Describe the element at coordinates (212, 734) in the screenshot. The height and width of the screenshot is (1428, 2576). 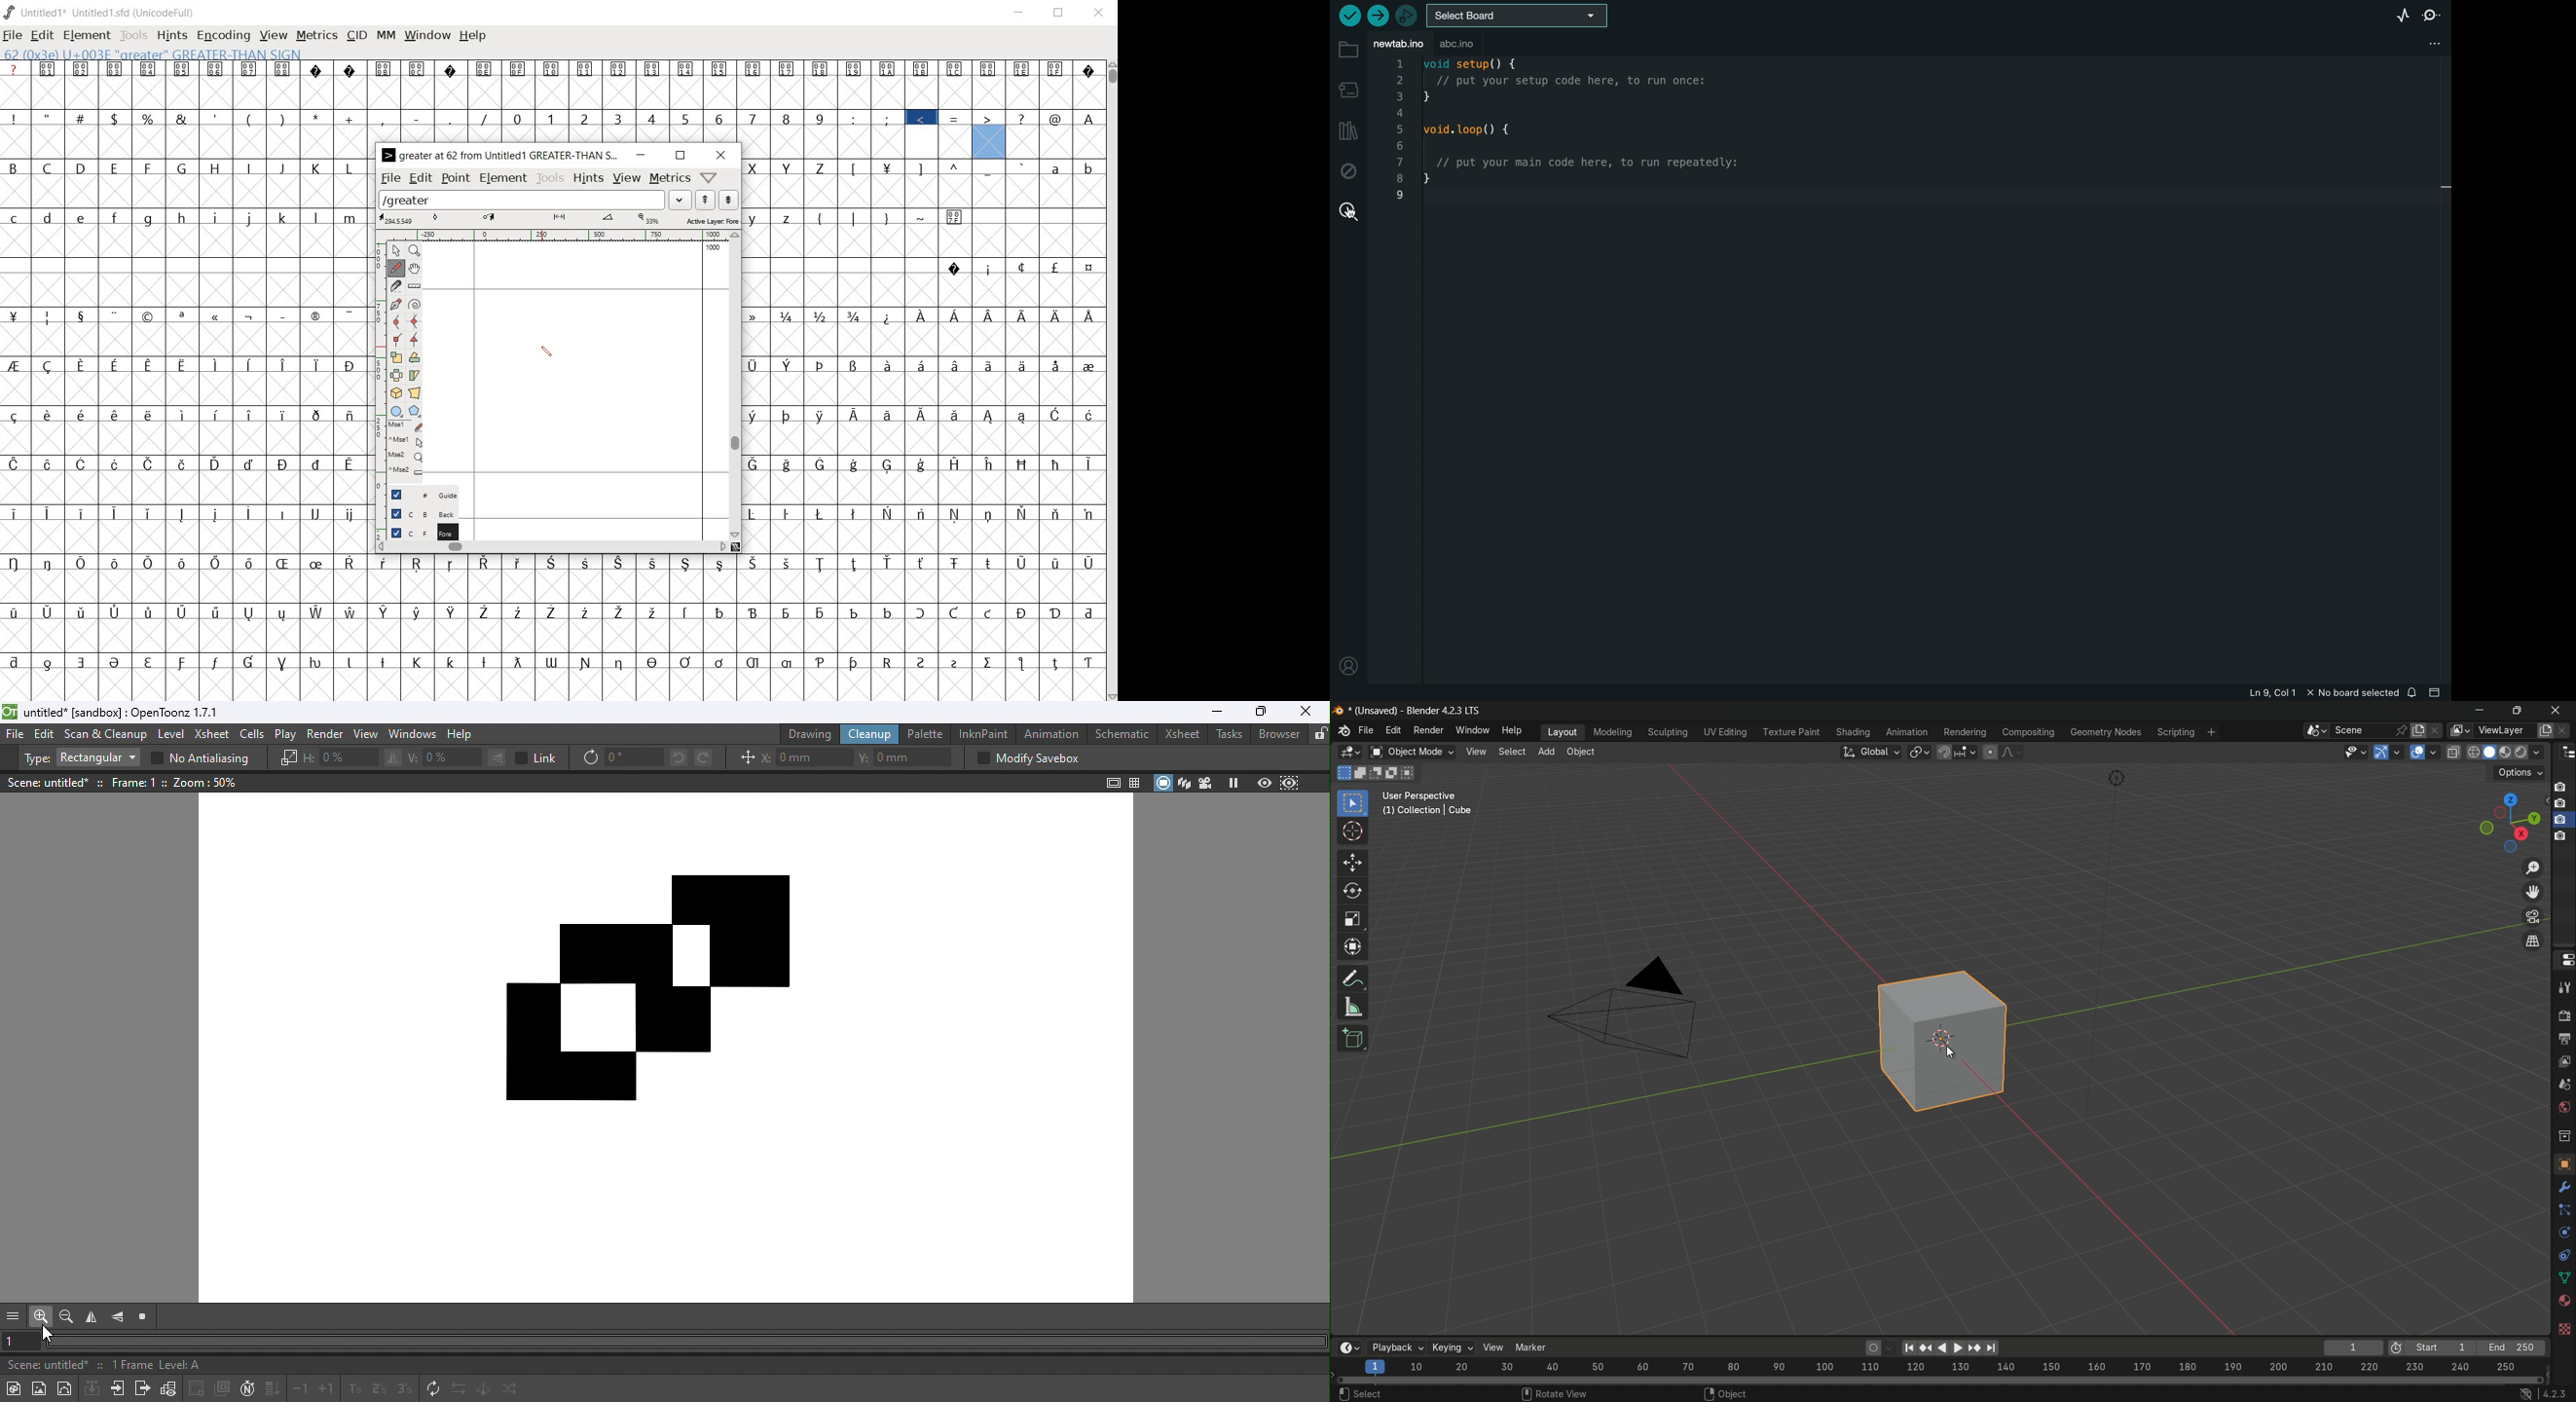
I see `Xsheet` at that location.